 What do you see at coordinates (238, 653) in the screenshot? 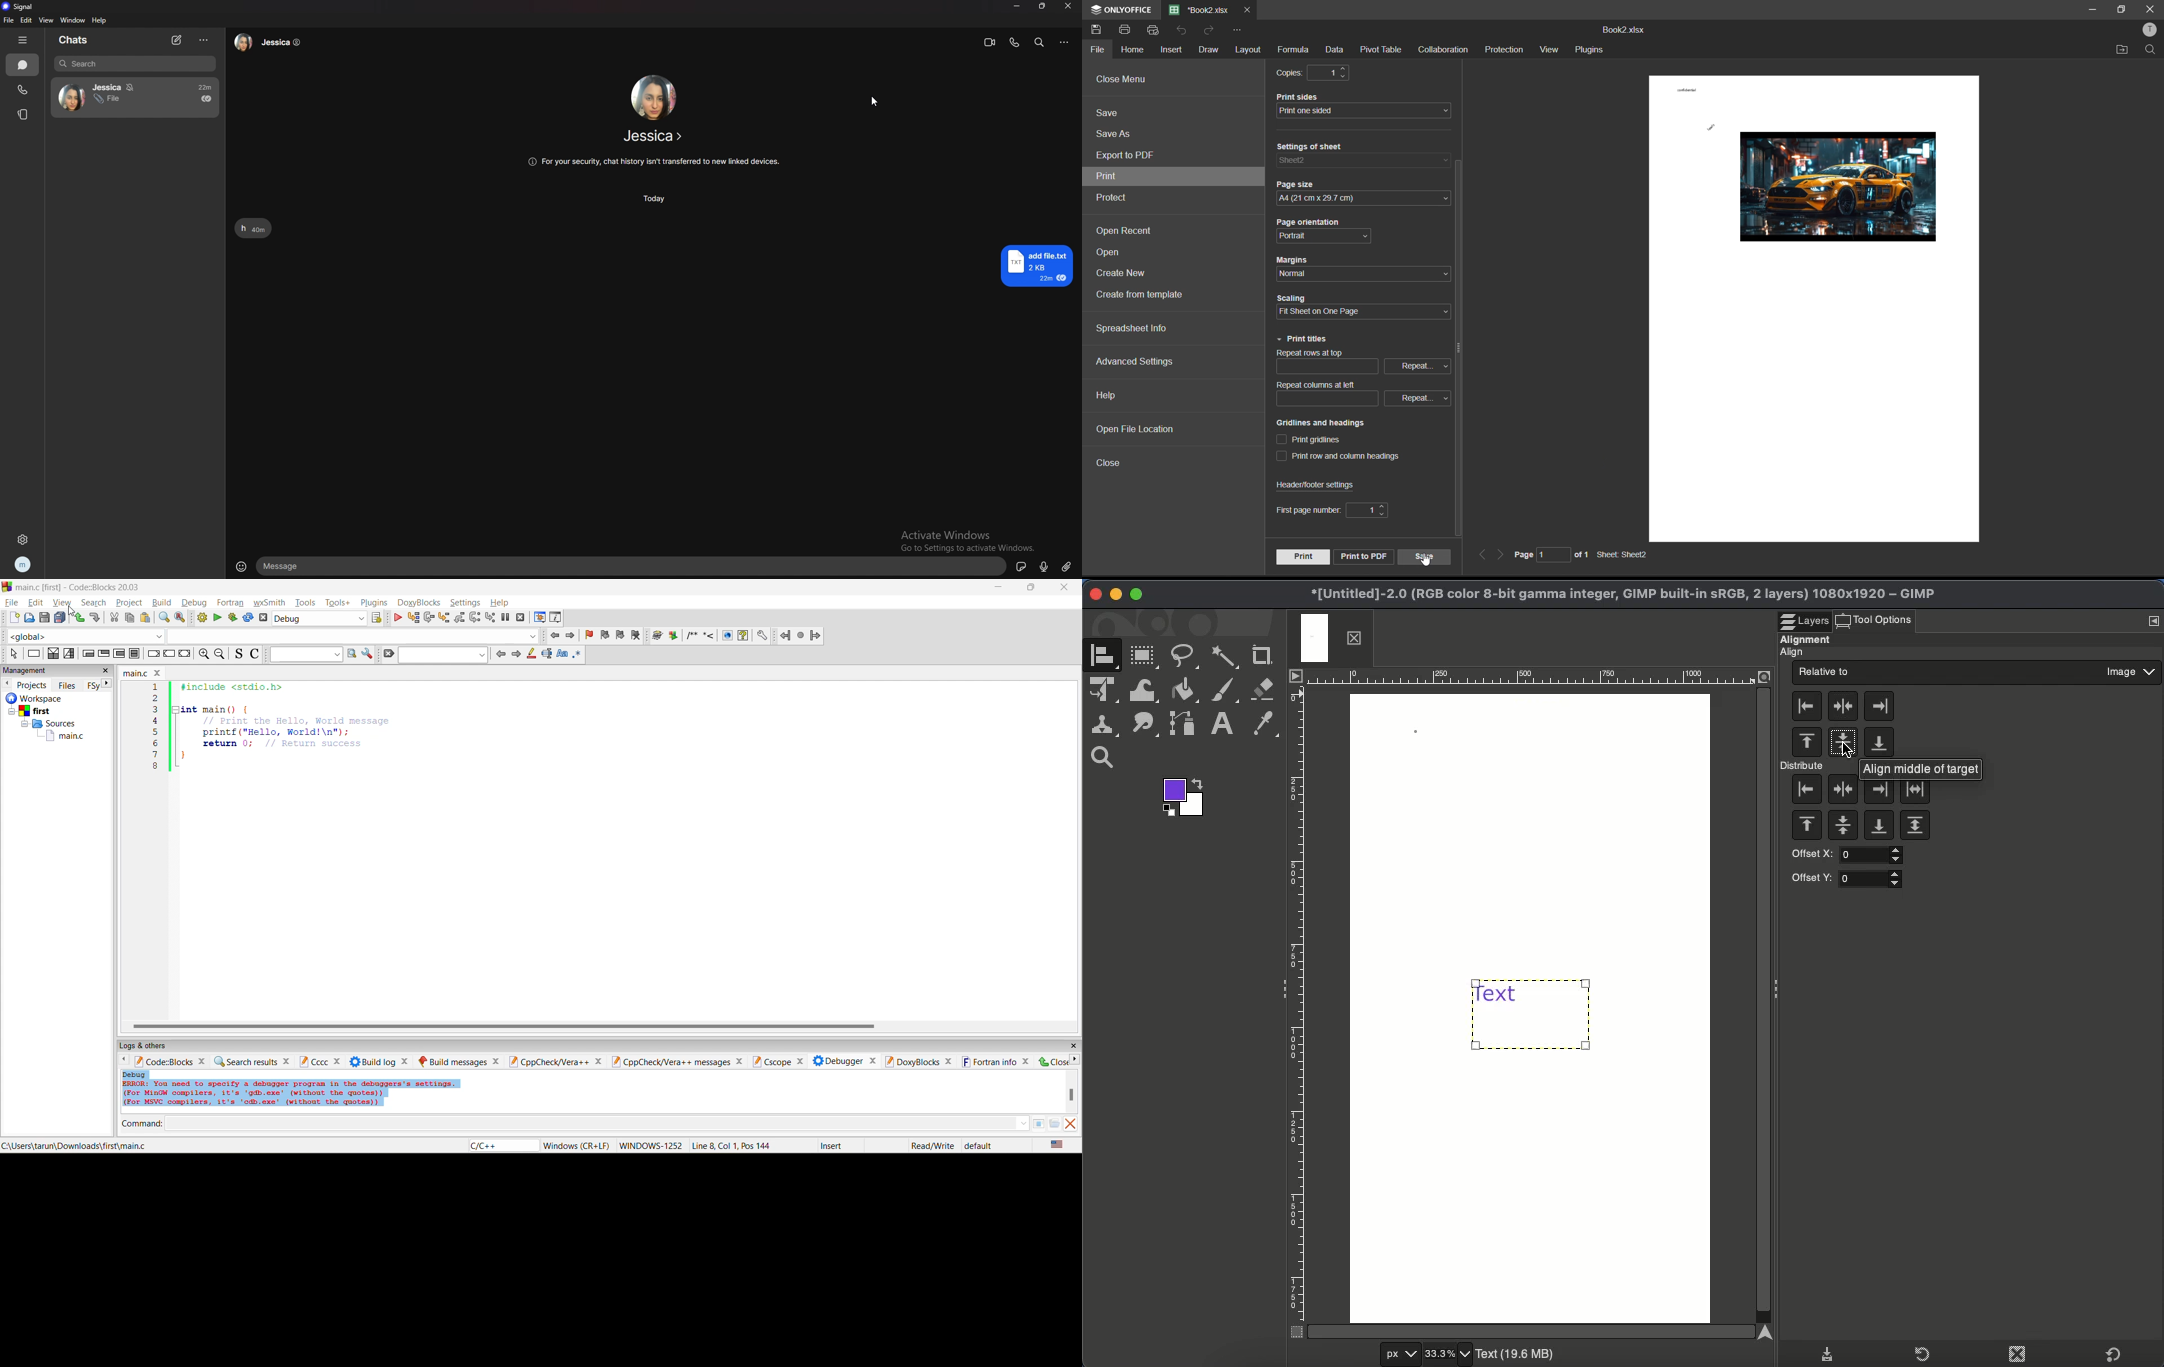
I see `toggle source` at bounding box center [238, 653].